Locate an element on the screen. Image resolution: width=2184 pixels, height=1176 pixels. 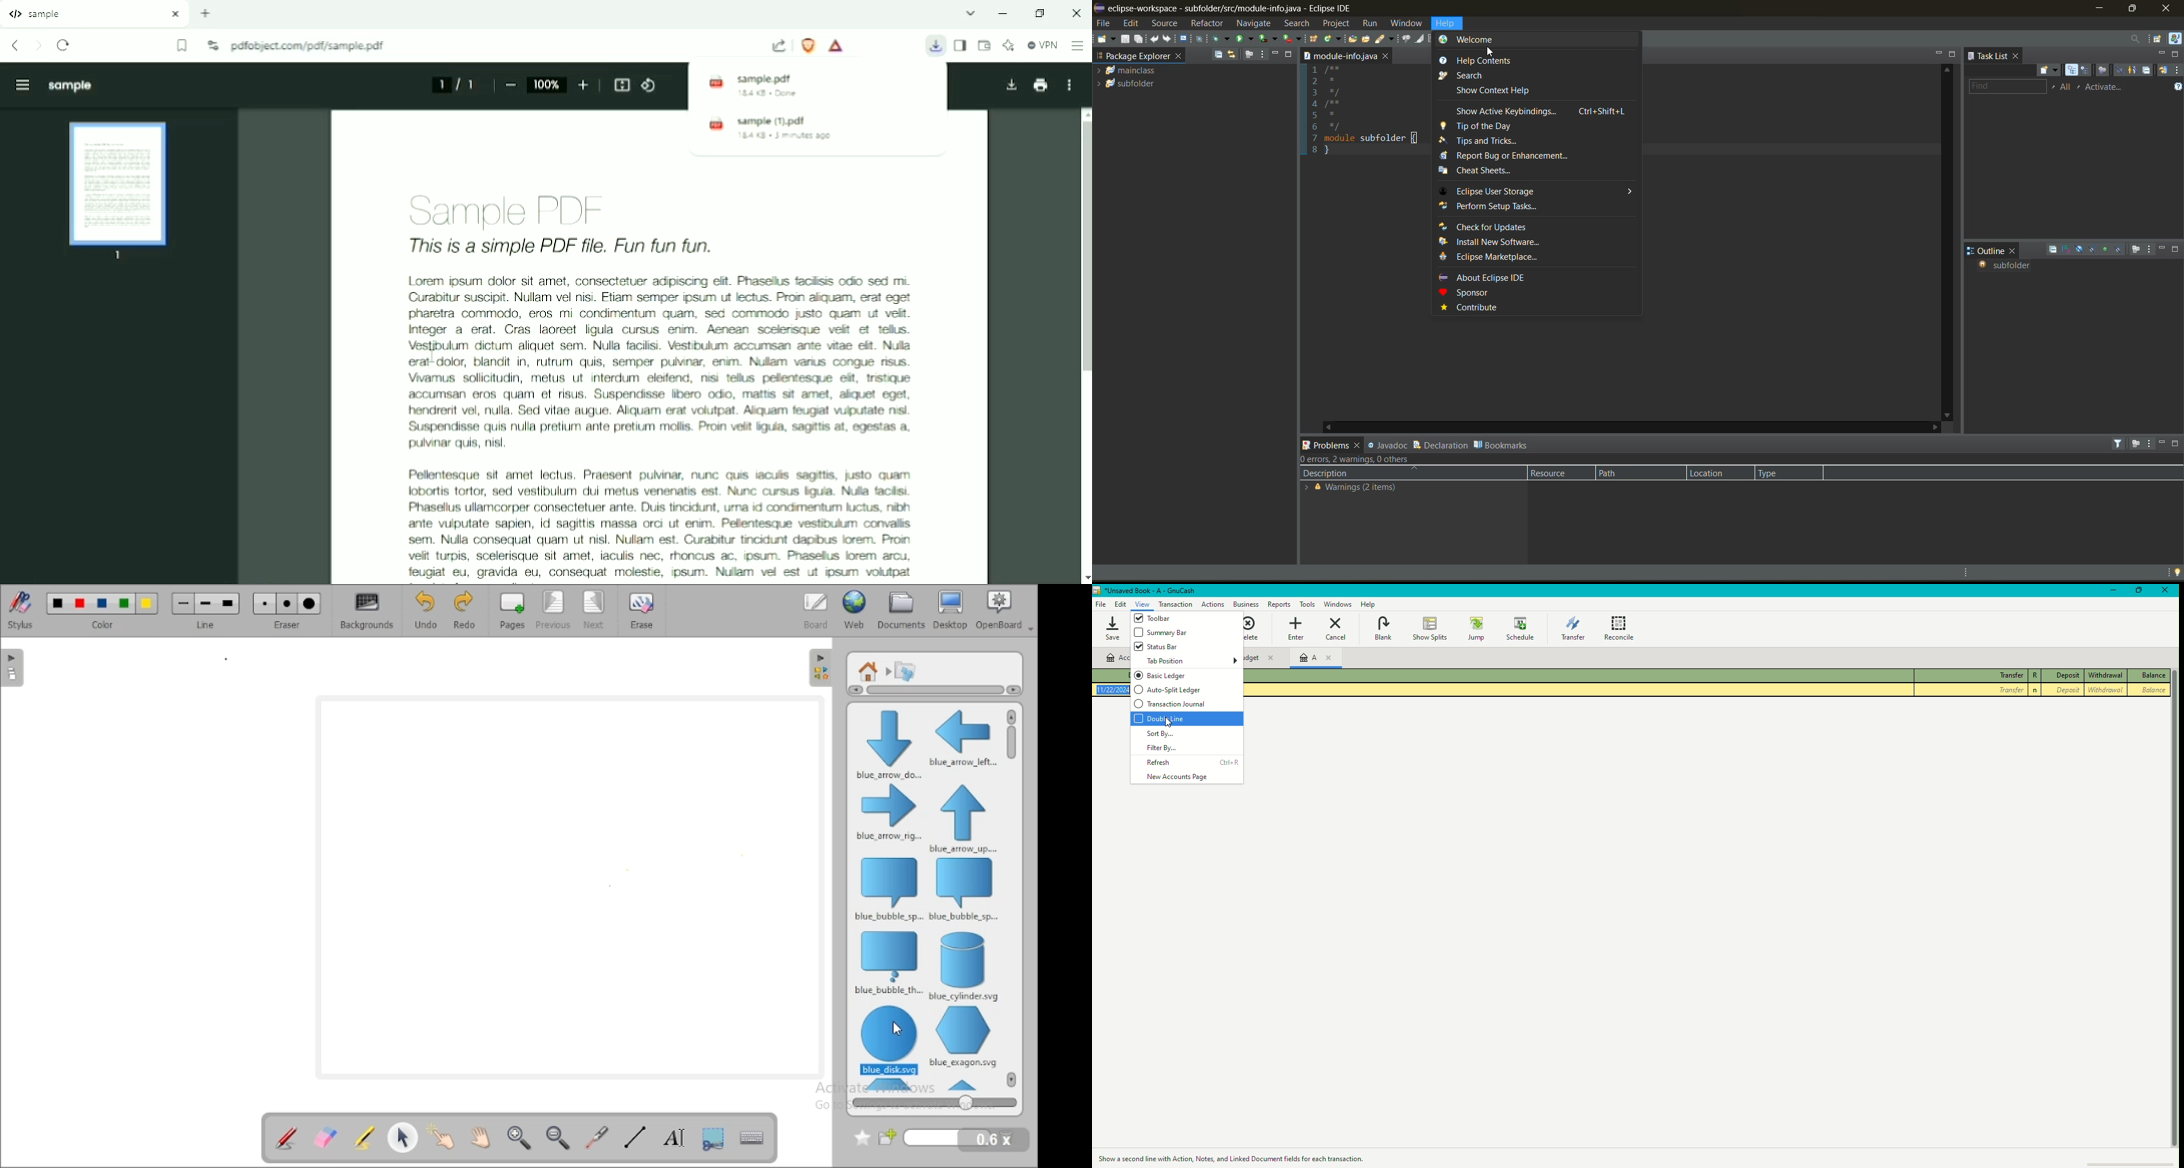
cheat sheets is located at coordinates (1504, 172).